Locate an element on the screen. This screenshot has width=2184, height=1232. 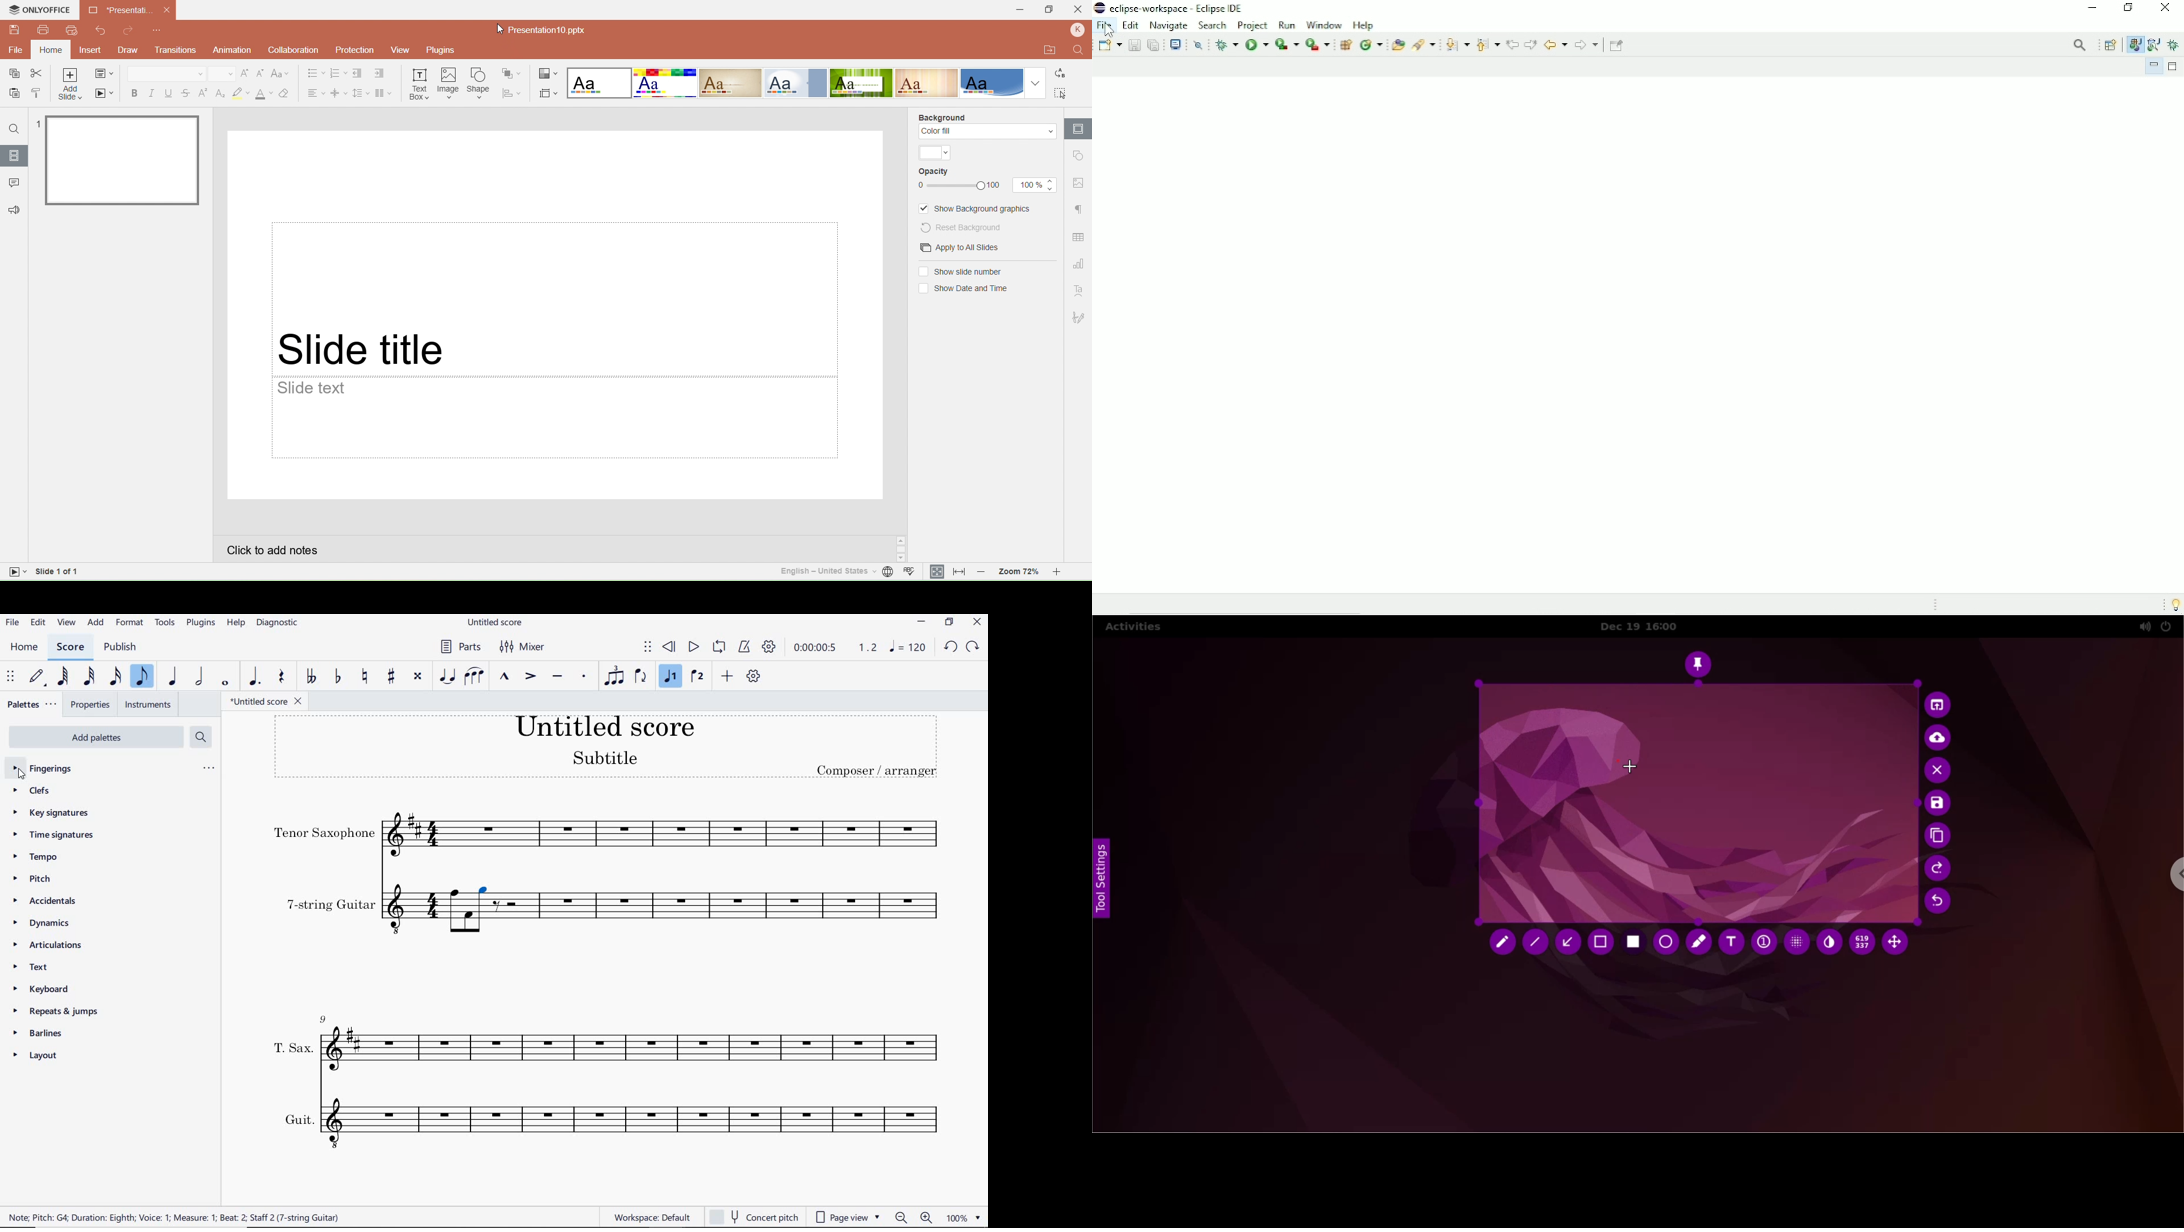
INSTRUMENT: TENOR SAXOPHONE is located at coordinates (608, 834).